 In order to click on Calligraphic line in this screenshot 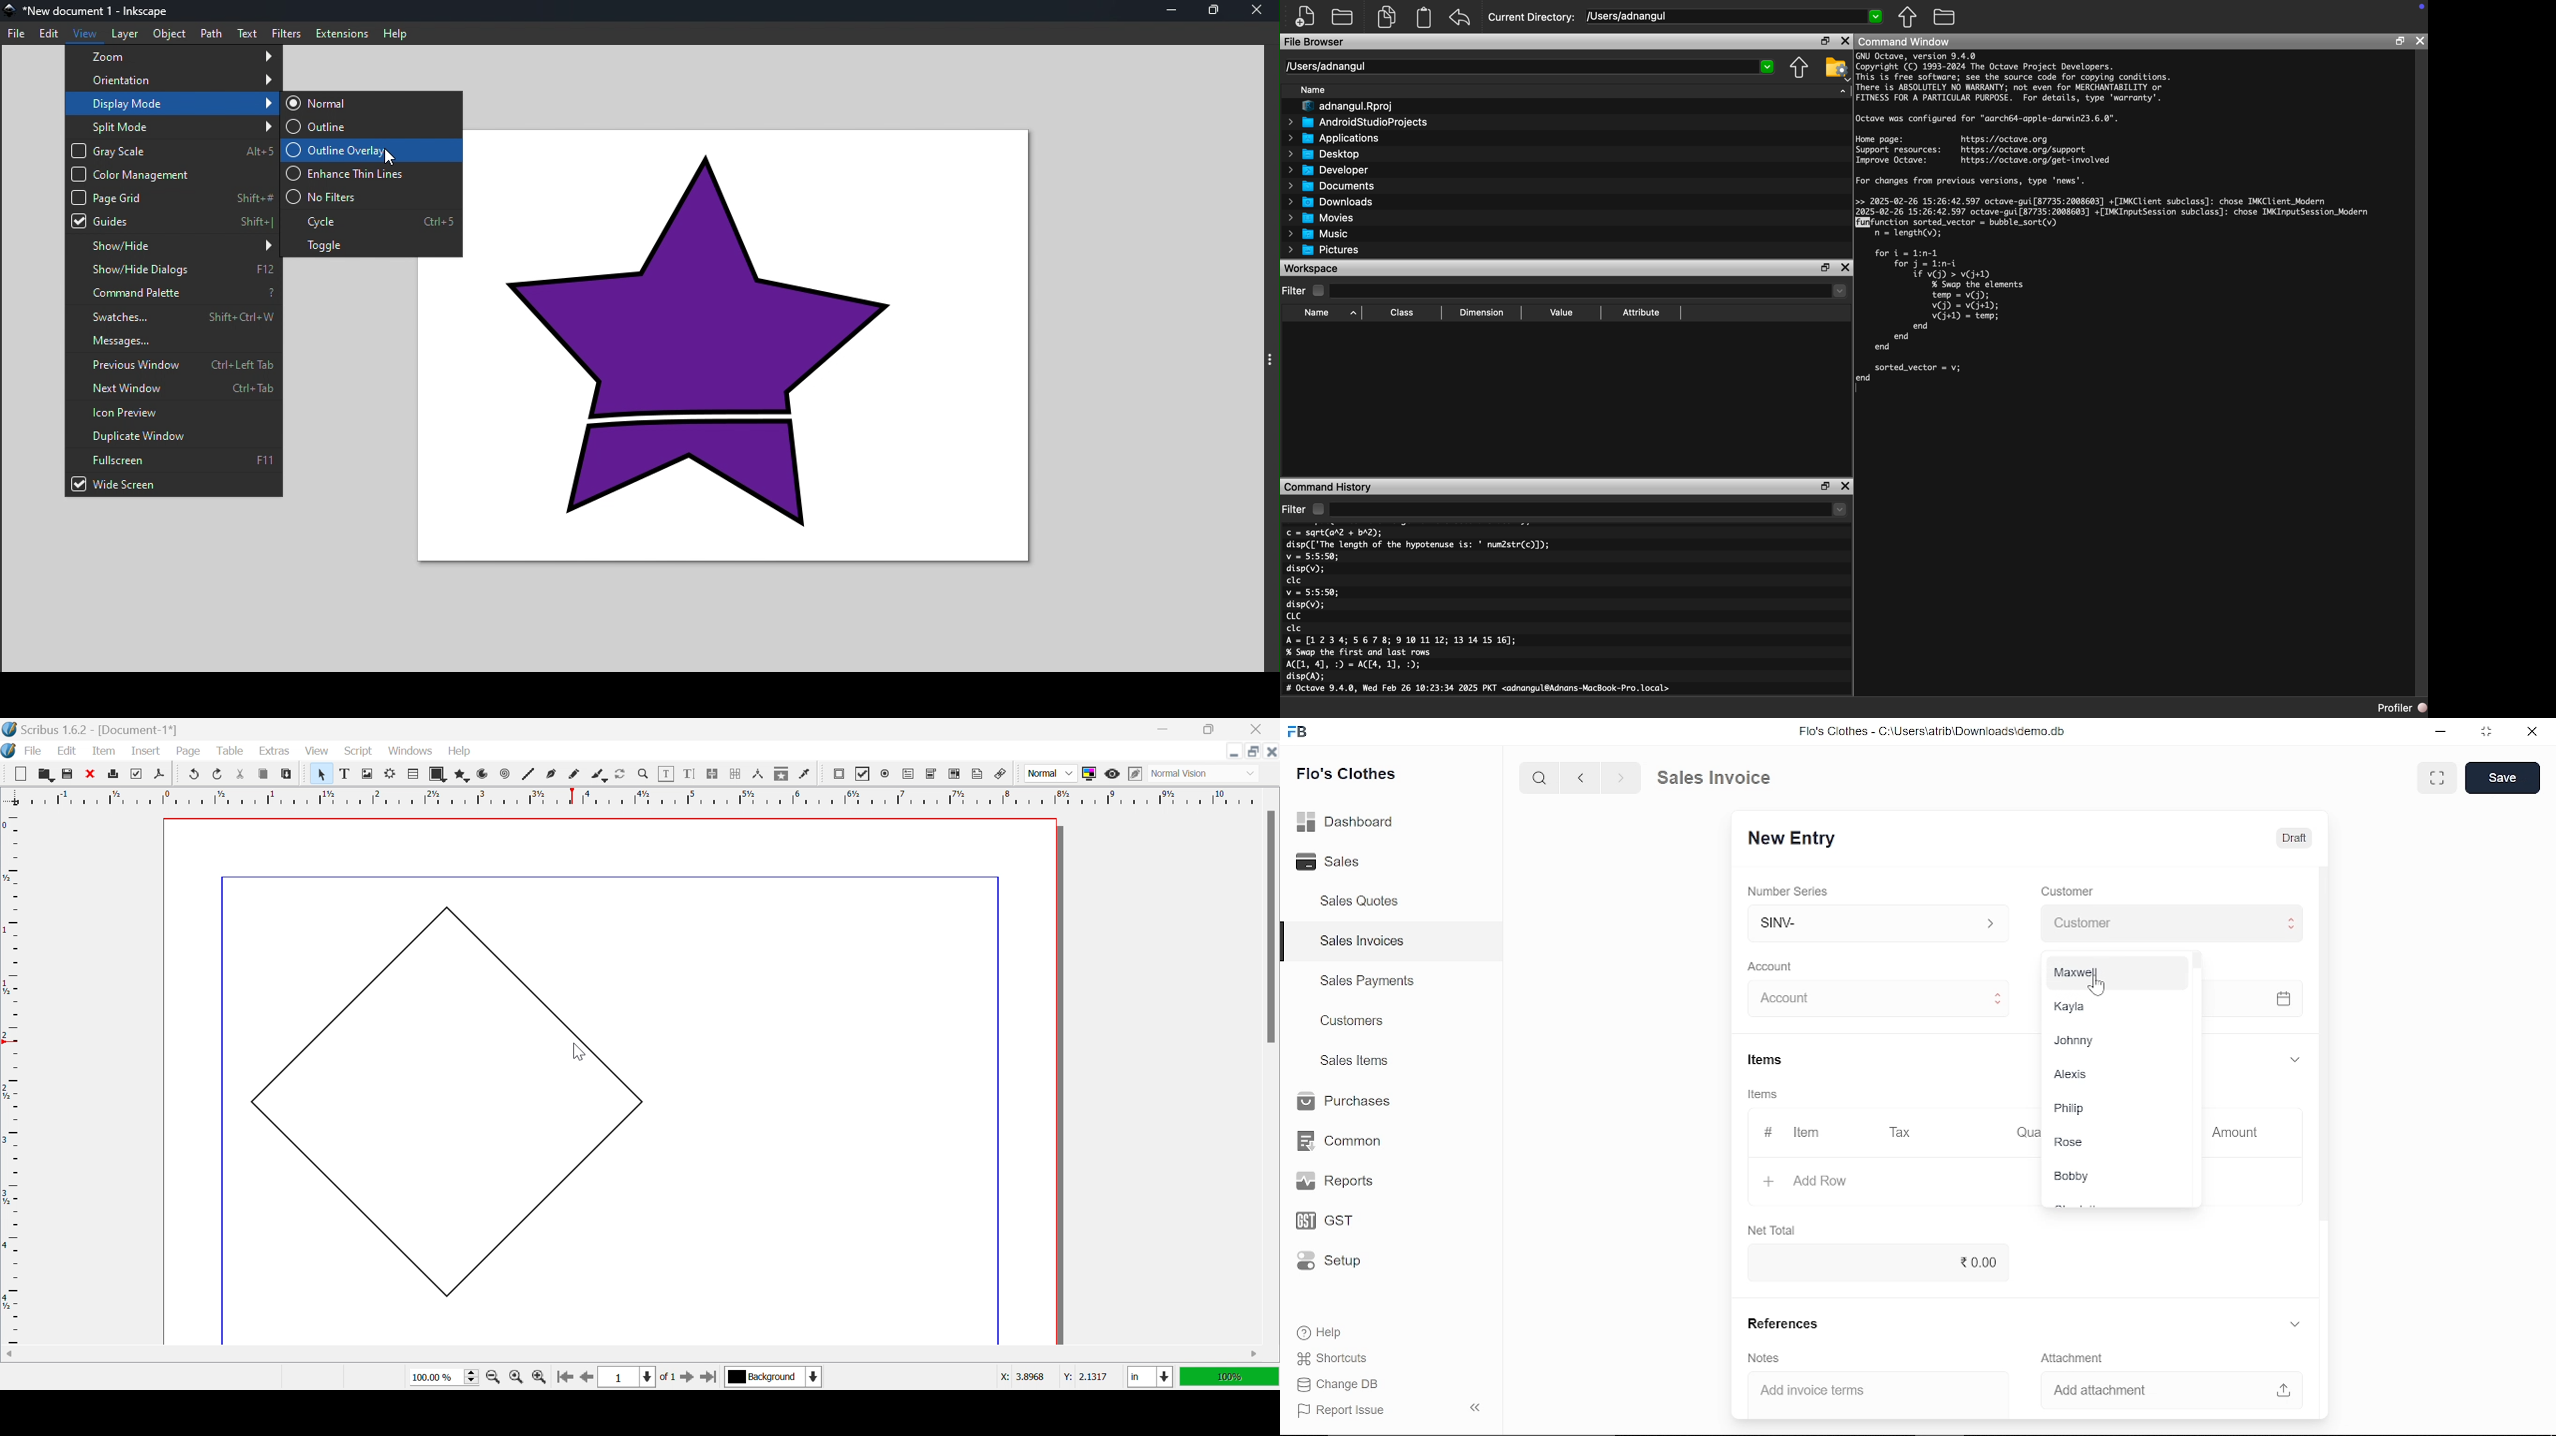, I will do `click(599, 776)`.